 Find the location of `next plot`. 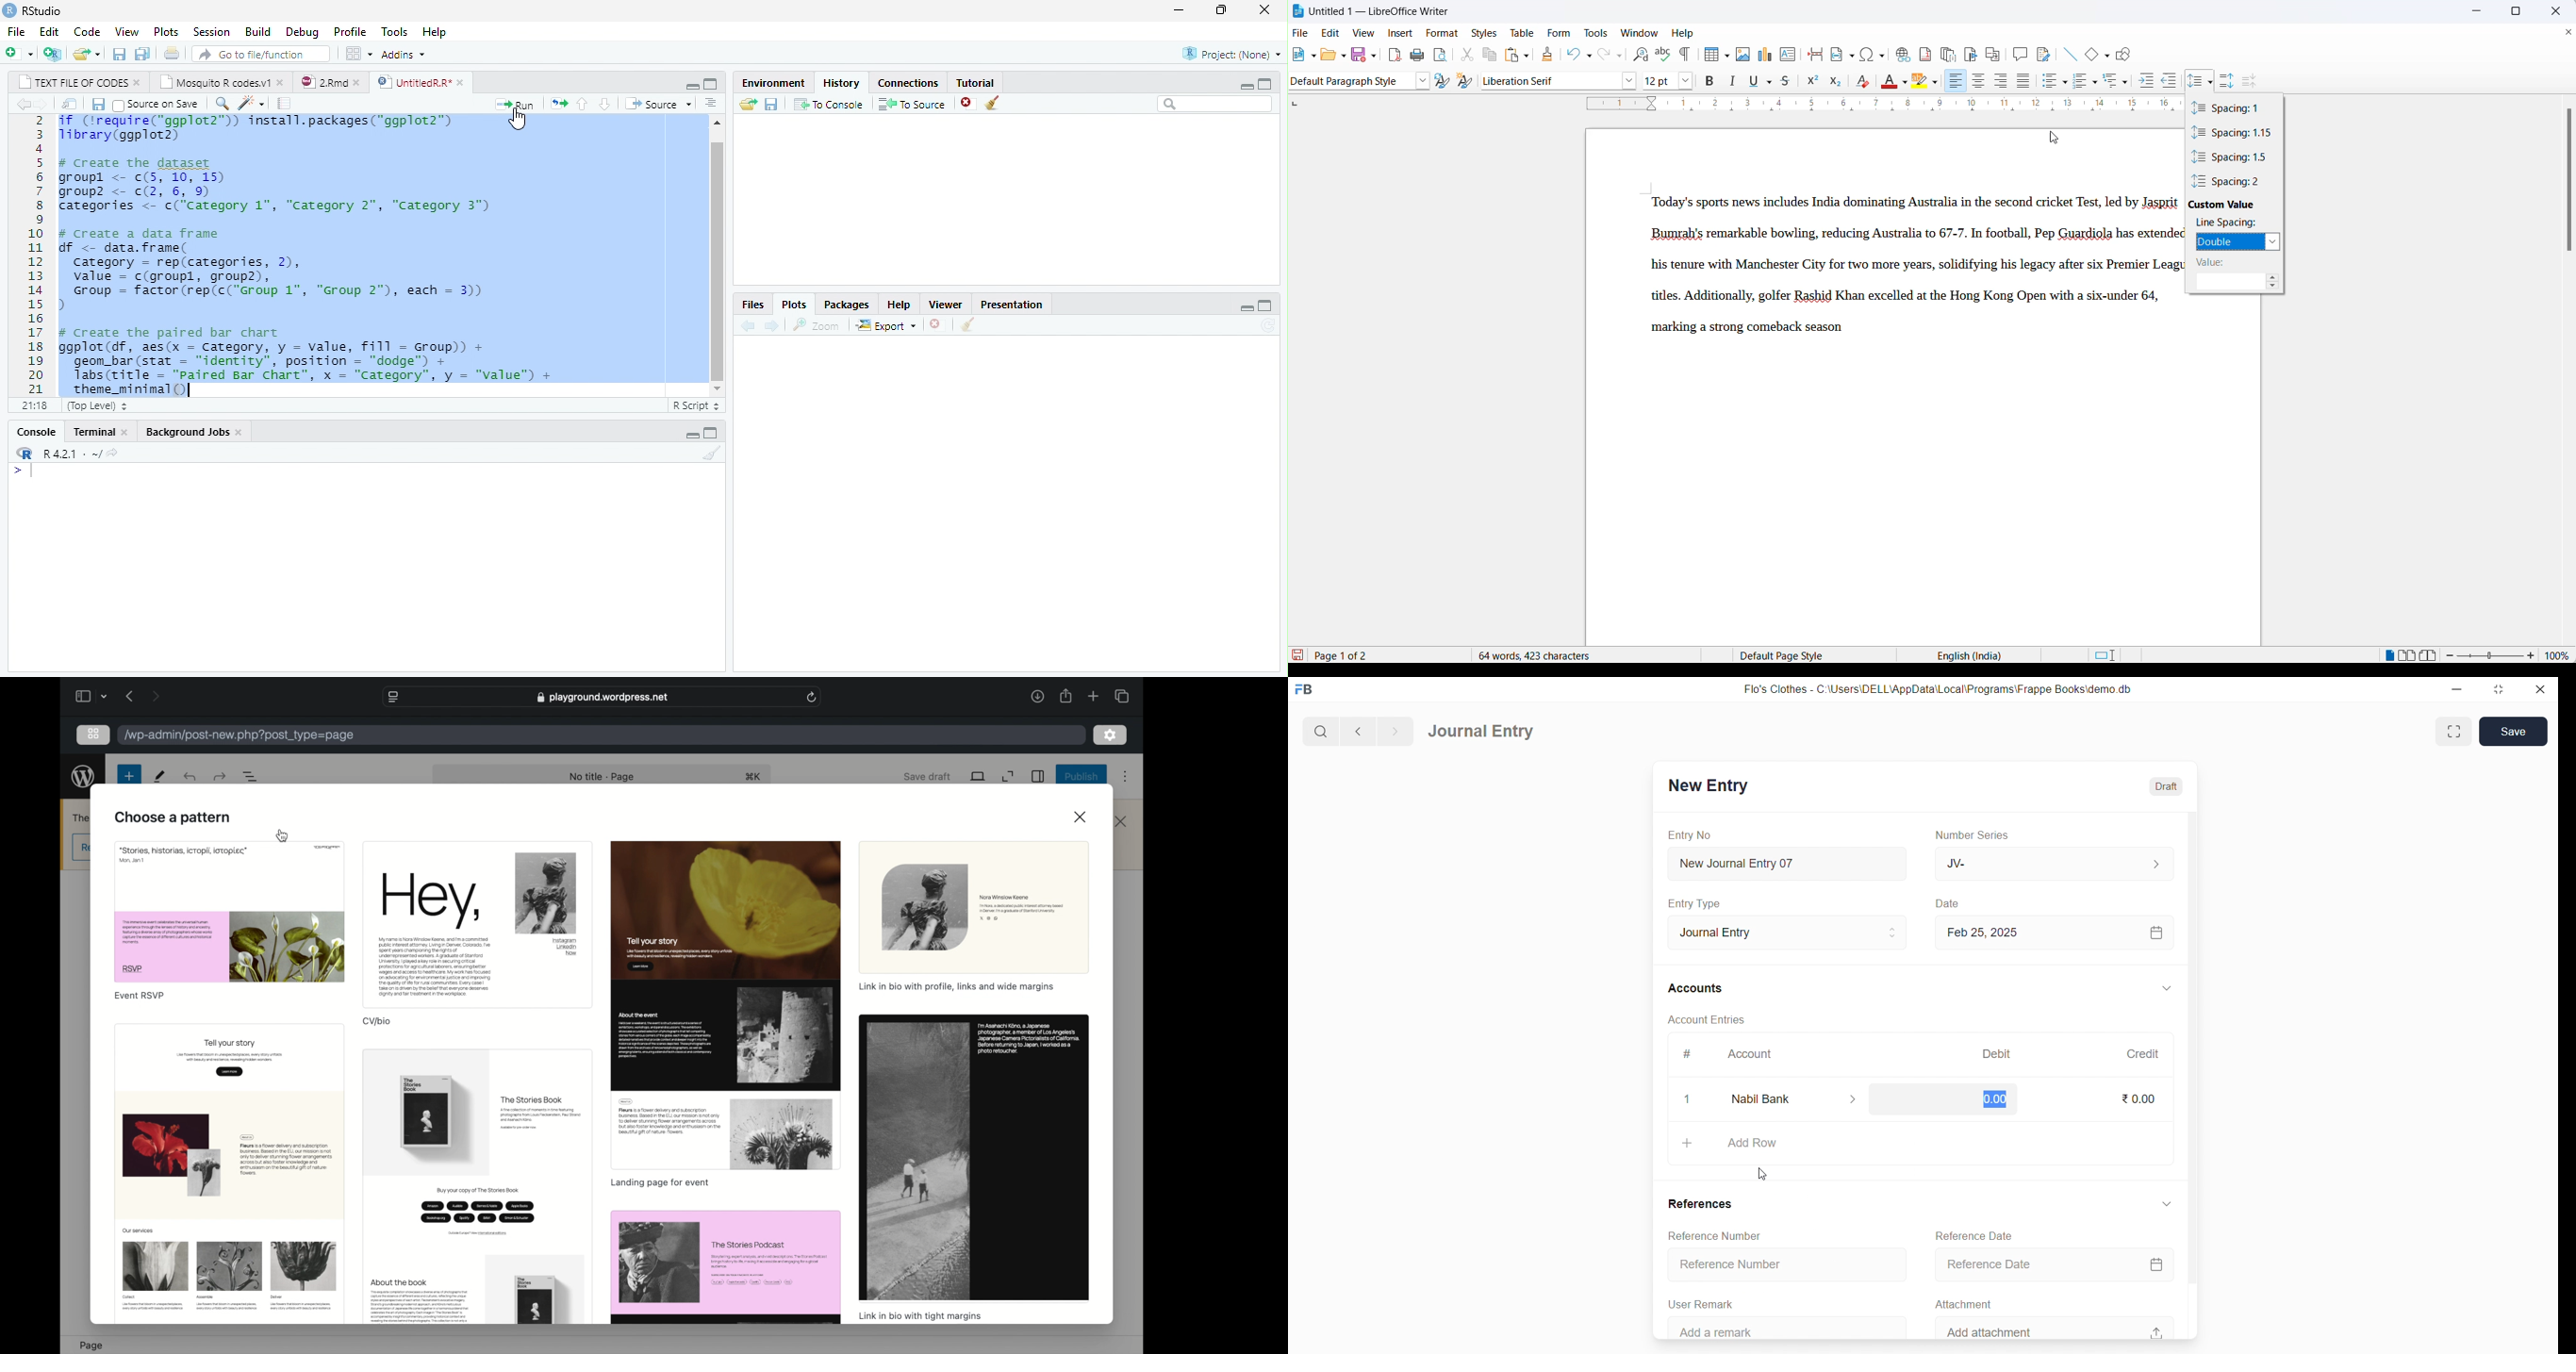

next plot is located at coordinates (775, 325).